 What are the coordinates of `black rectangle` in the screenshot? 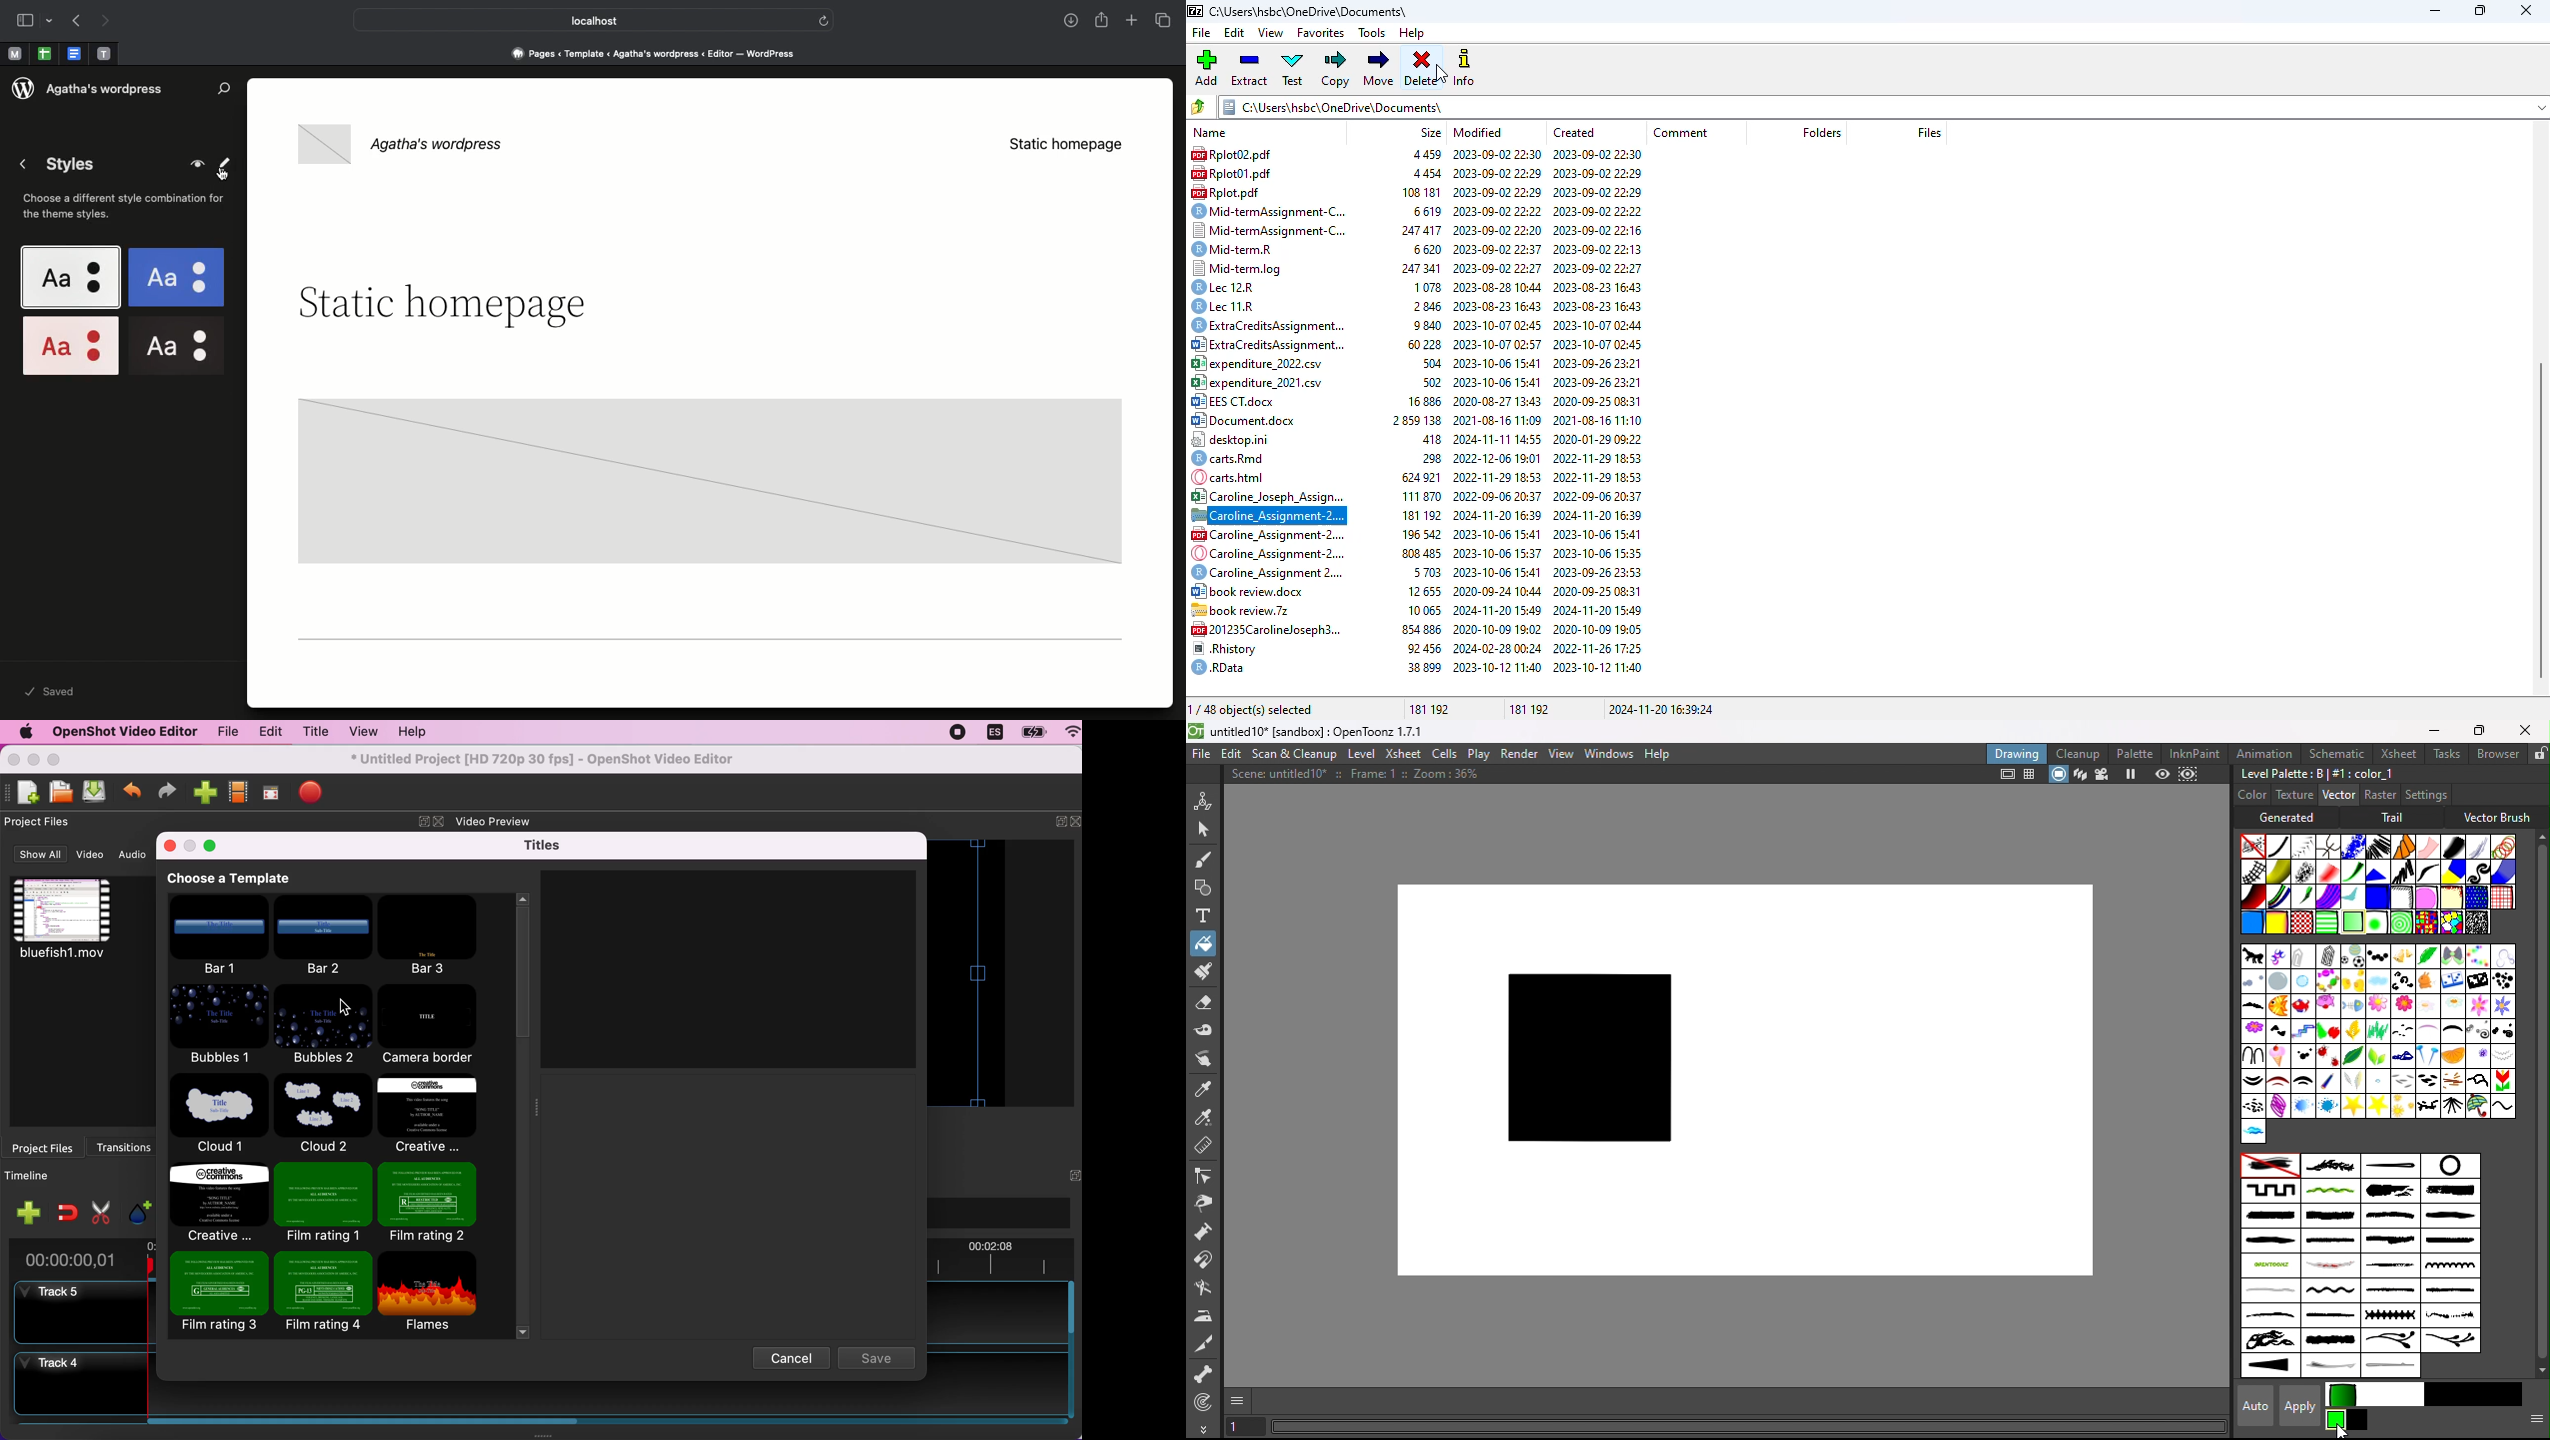 It's located at (1584, 1055).